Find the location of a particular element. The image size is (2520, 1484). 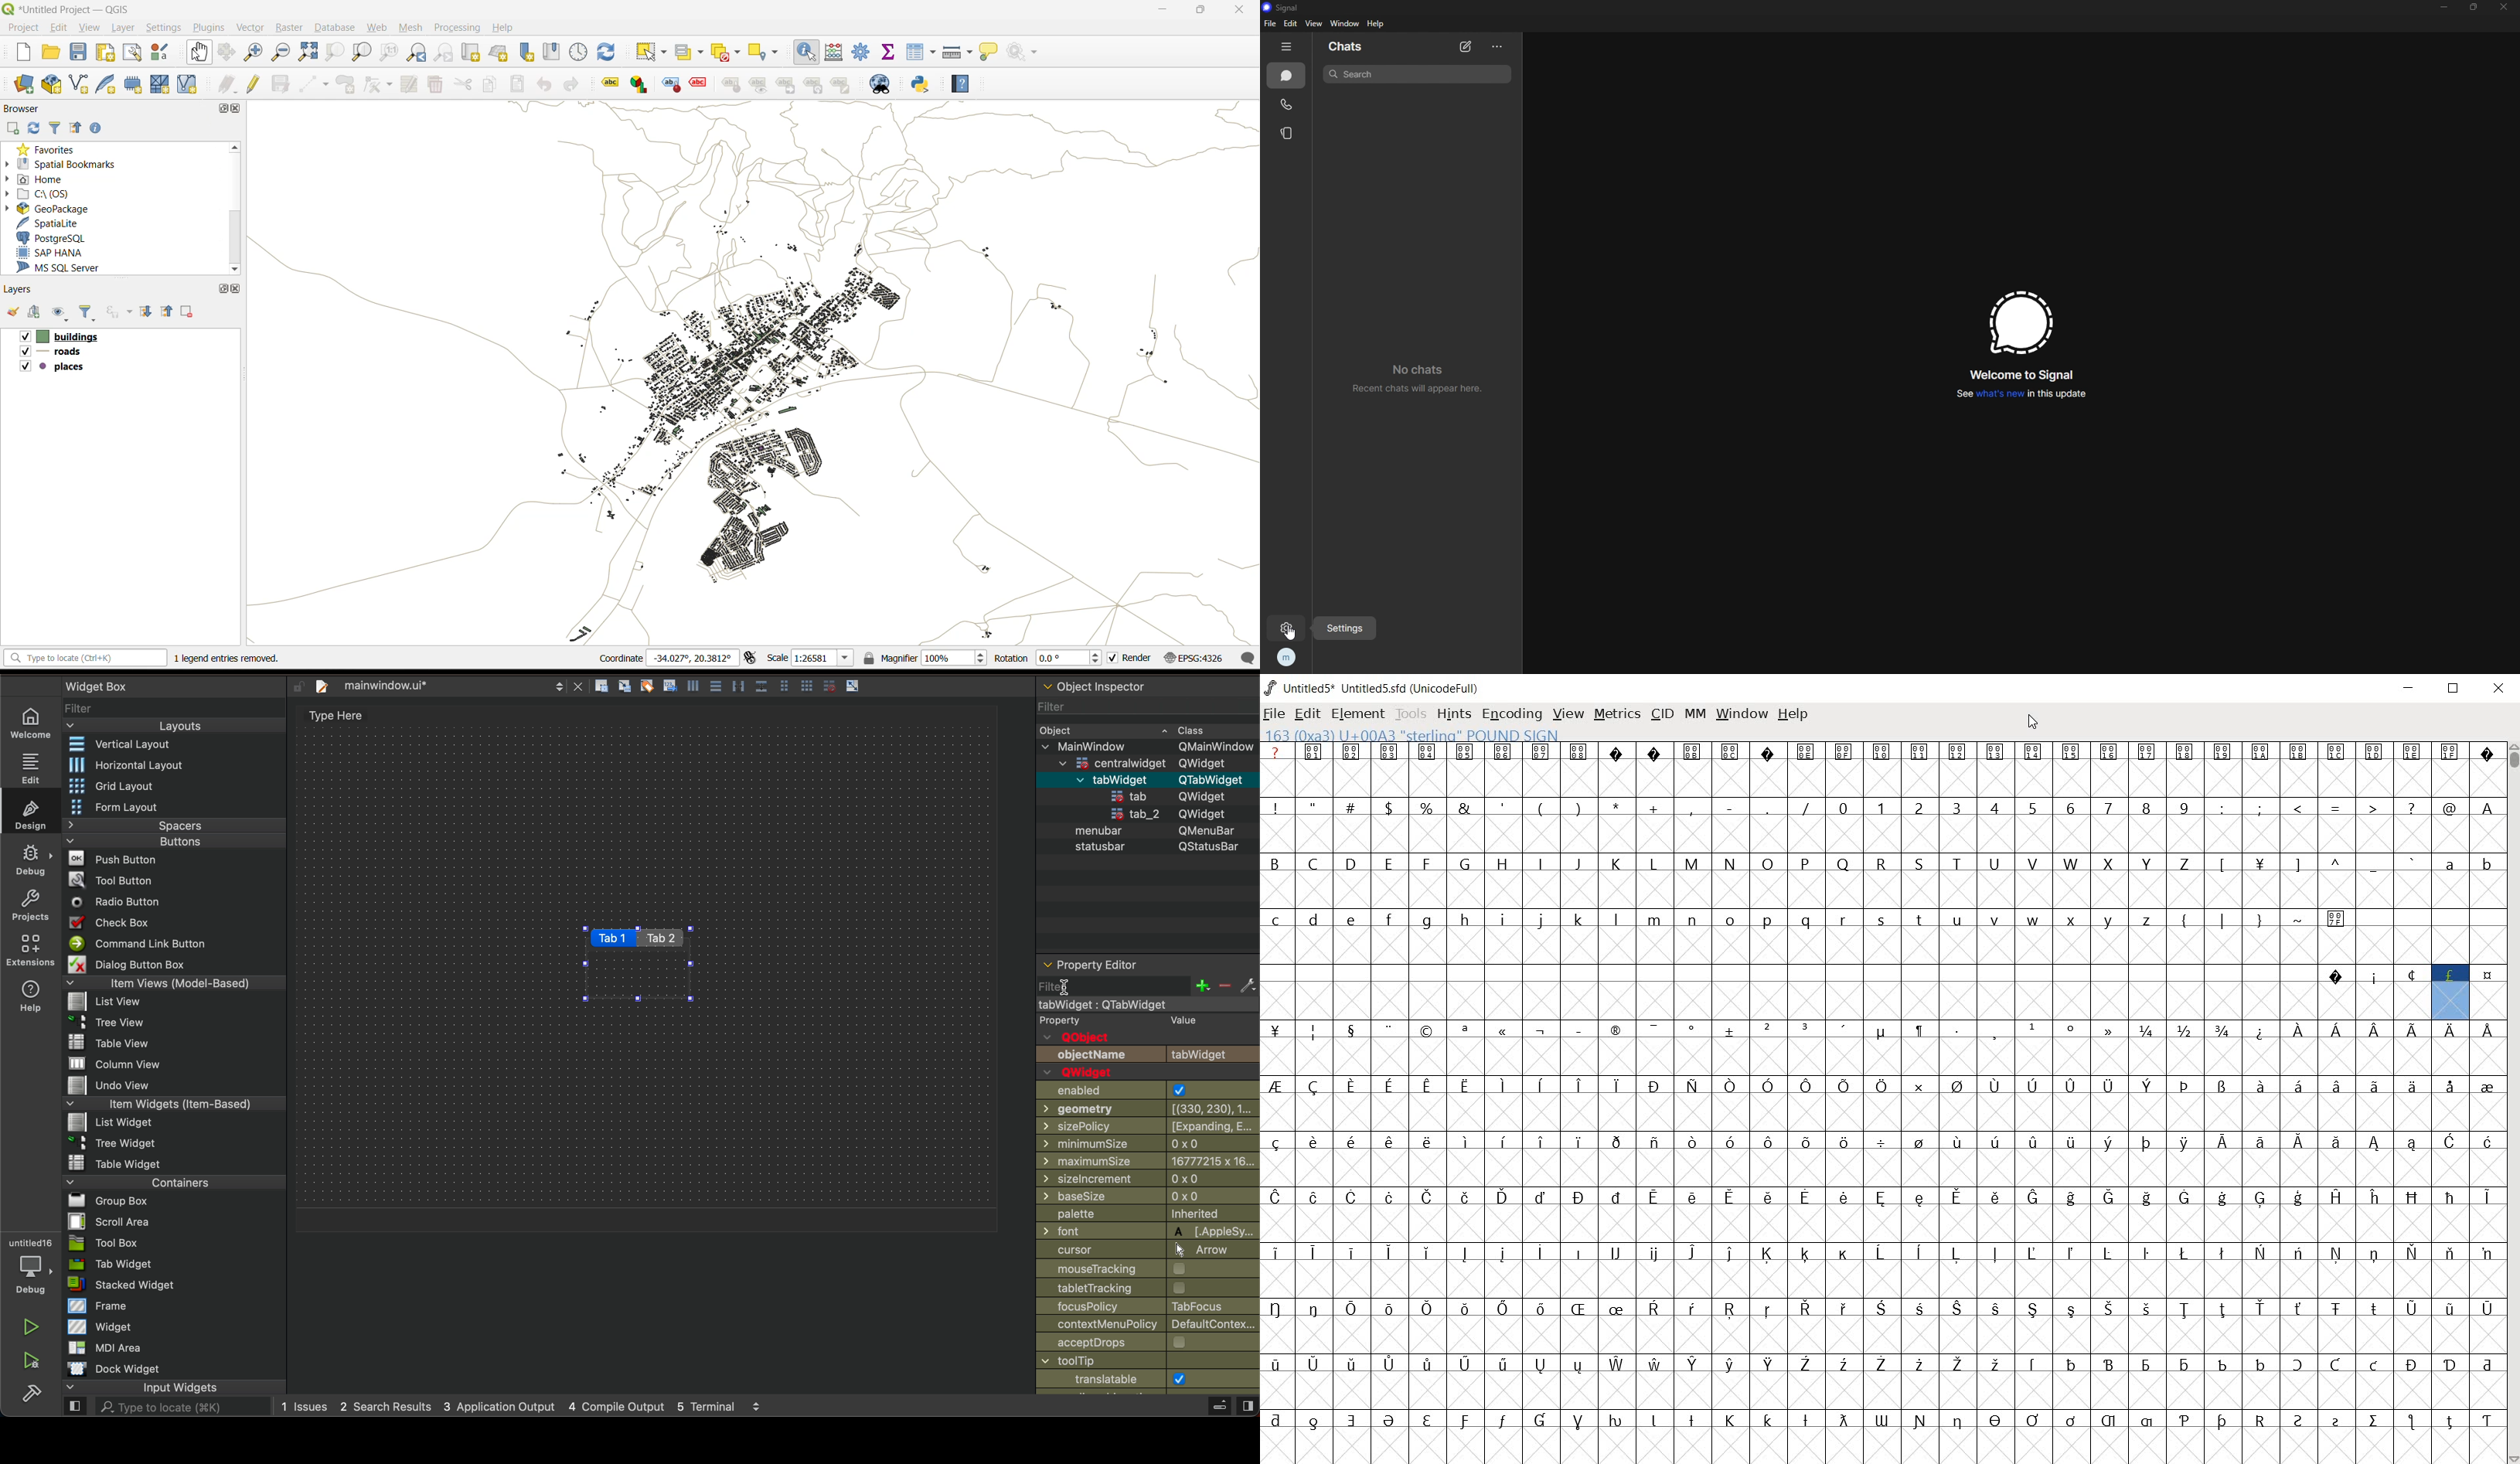

hide tab is located at coordinates (1287, 47).